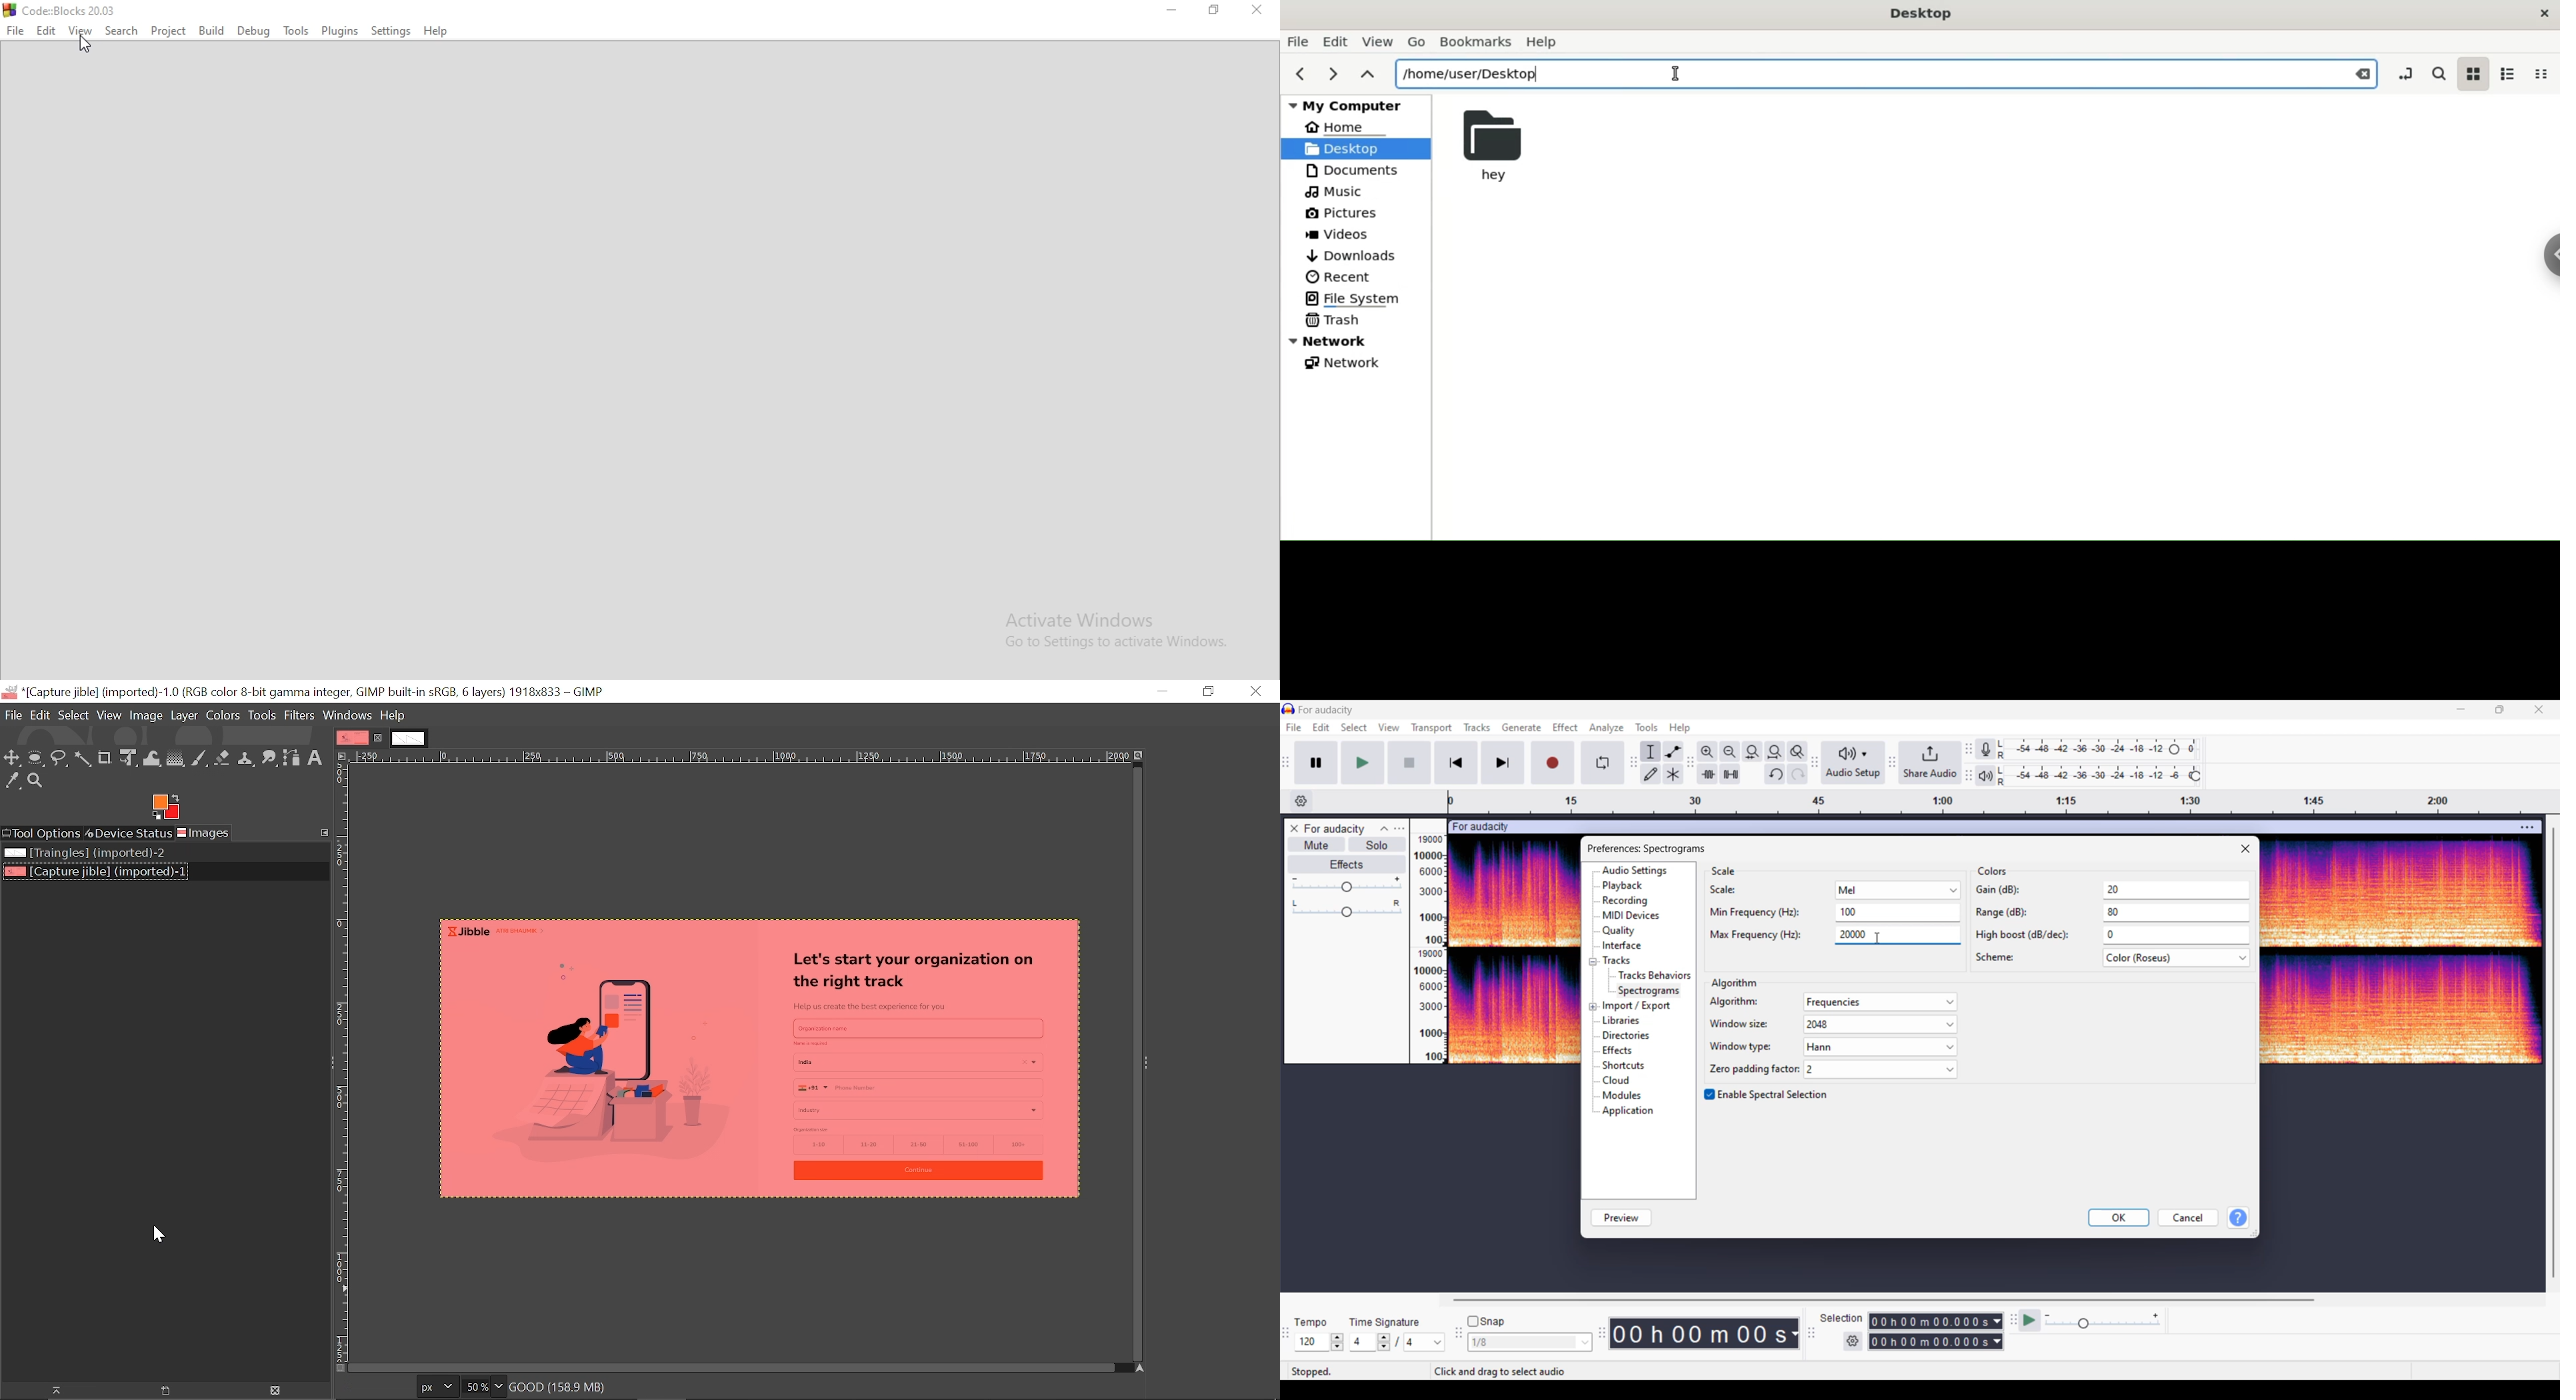 Image resolution: width=2576 pixels, height=1400 pixels. What do you see at coordinates (1302, 801) in the screenshot?
I see `Timeline options` at bounding box center [1302, 801].